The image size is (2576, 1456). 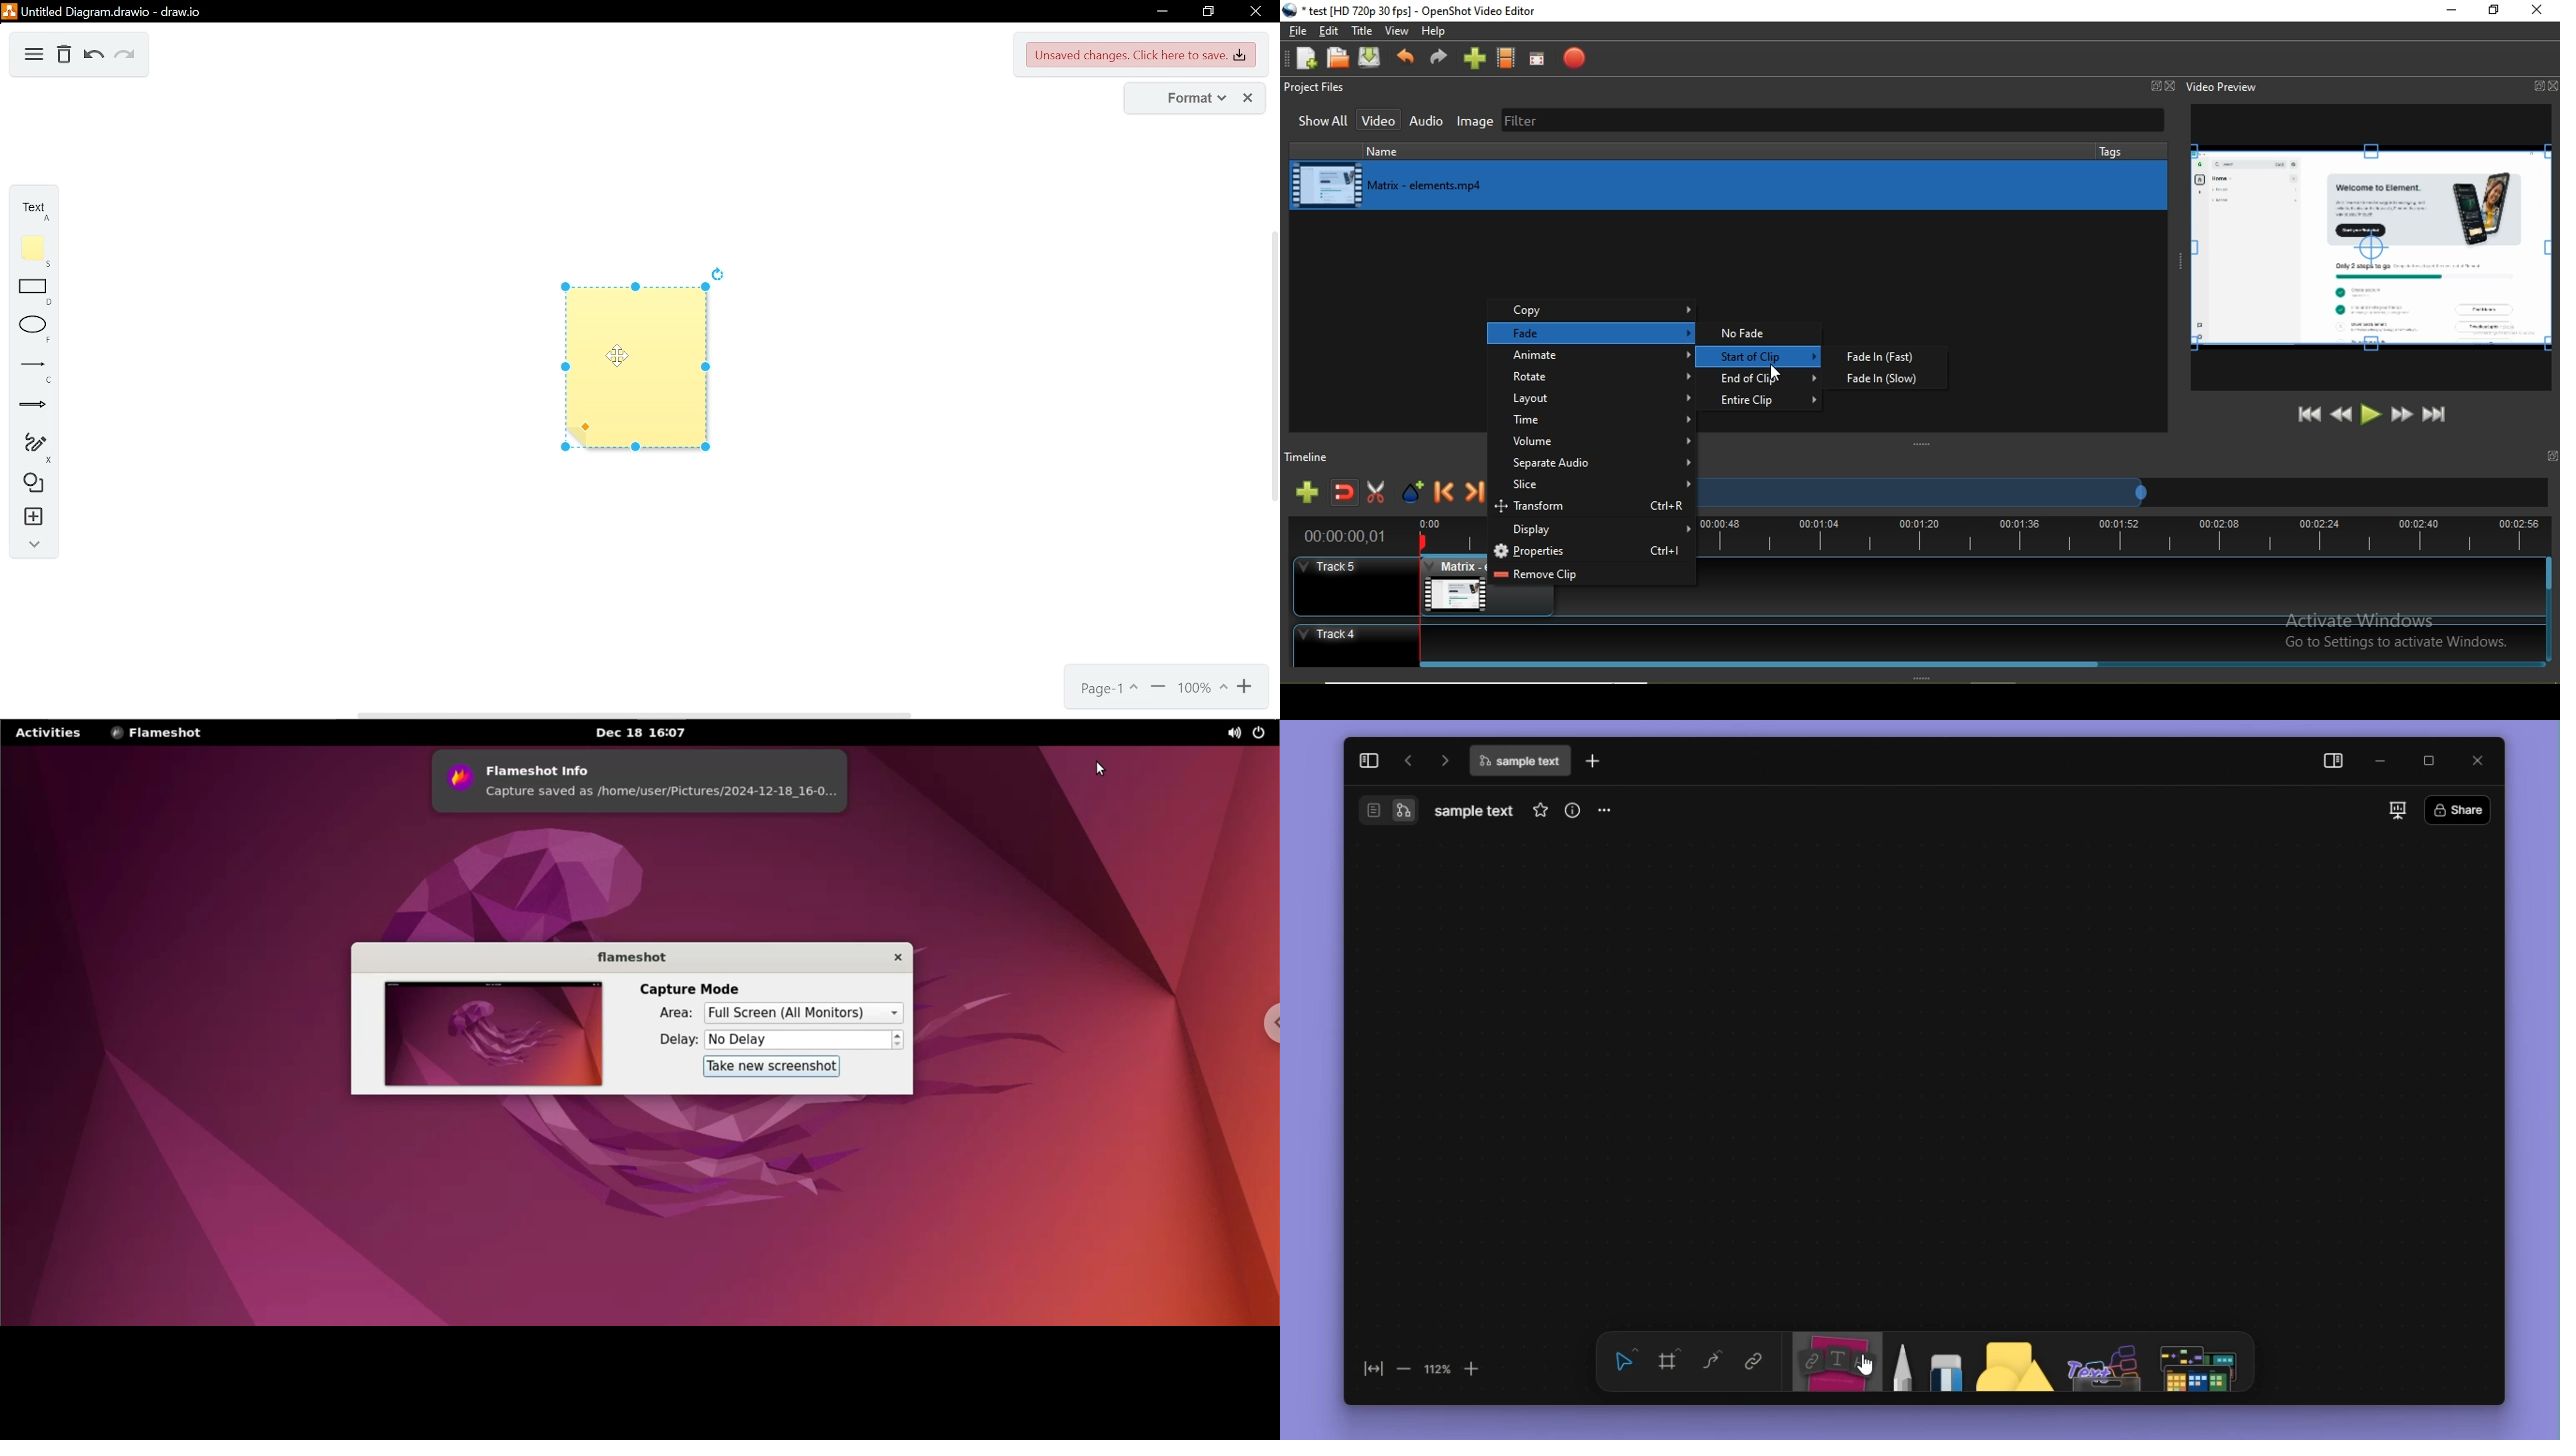 I want to click on floating note added, so click(x=632, y=367).